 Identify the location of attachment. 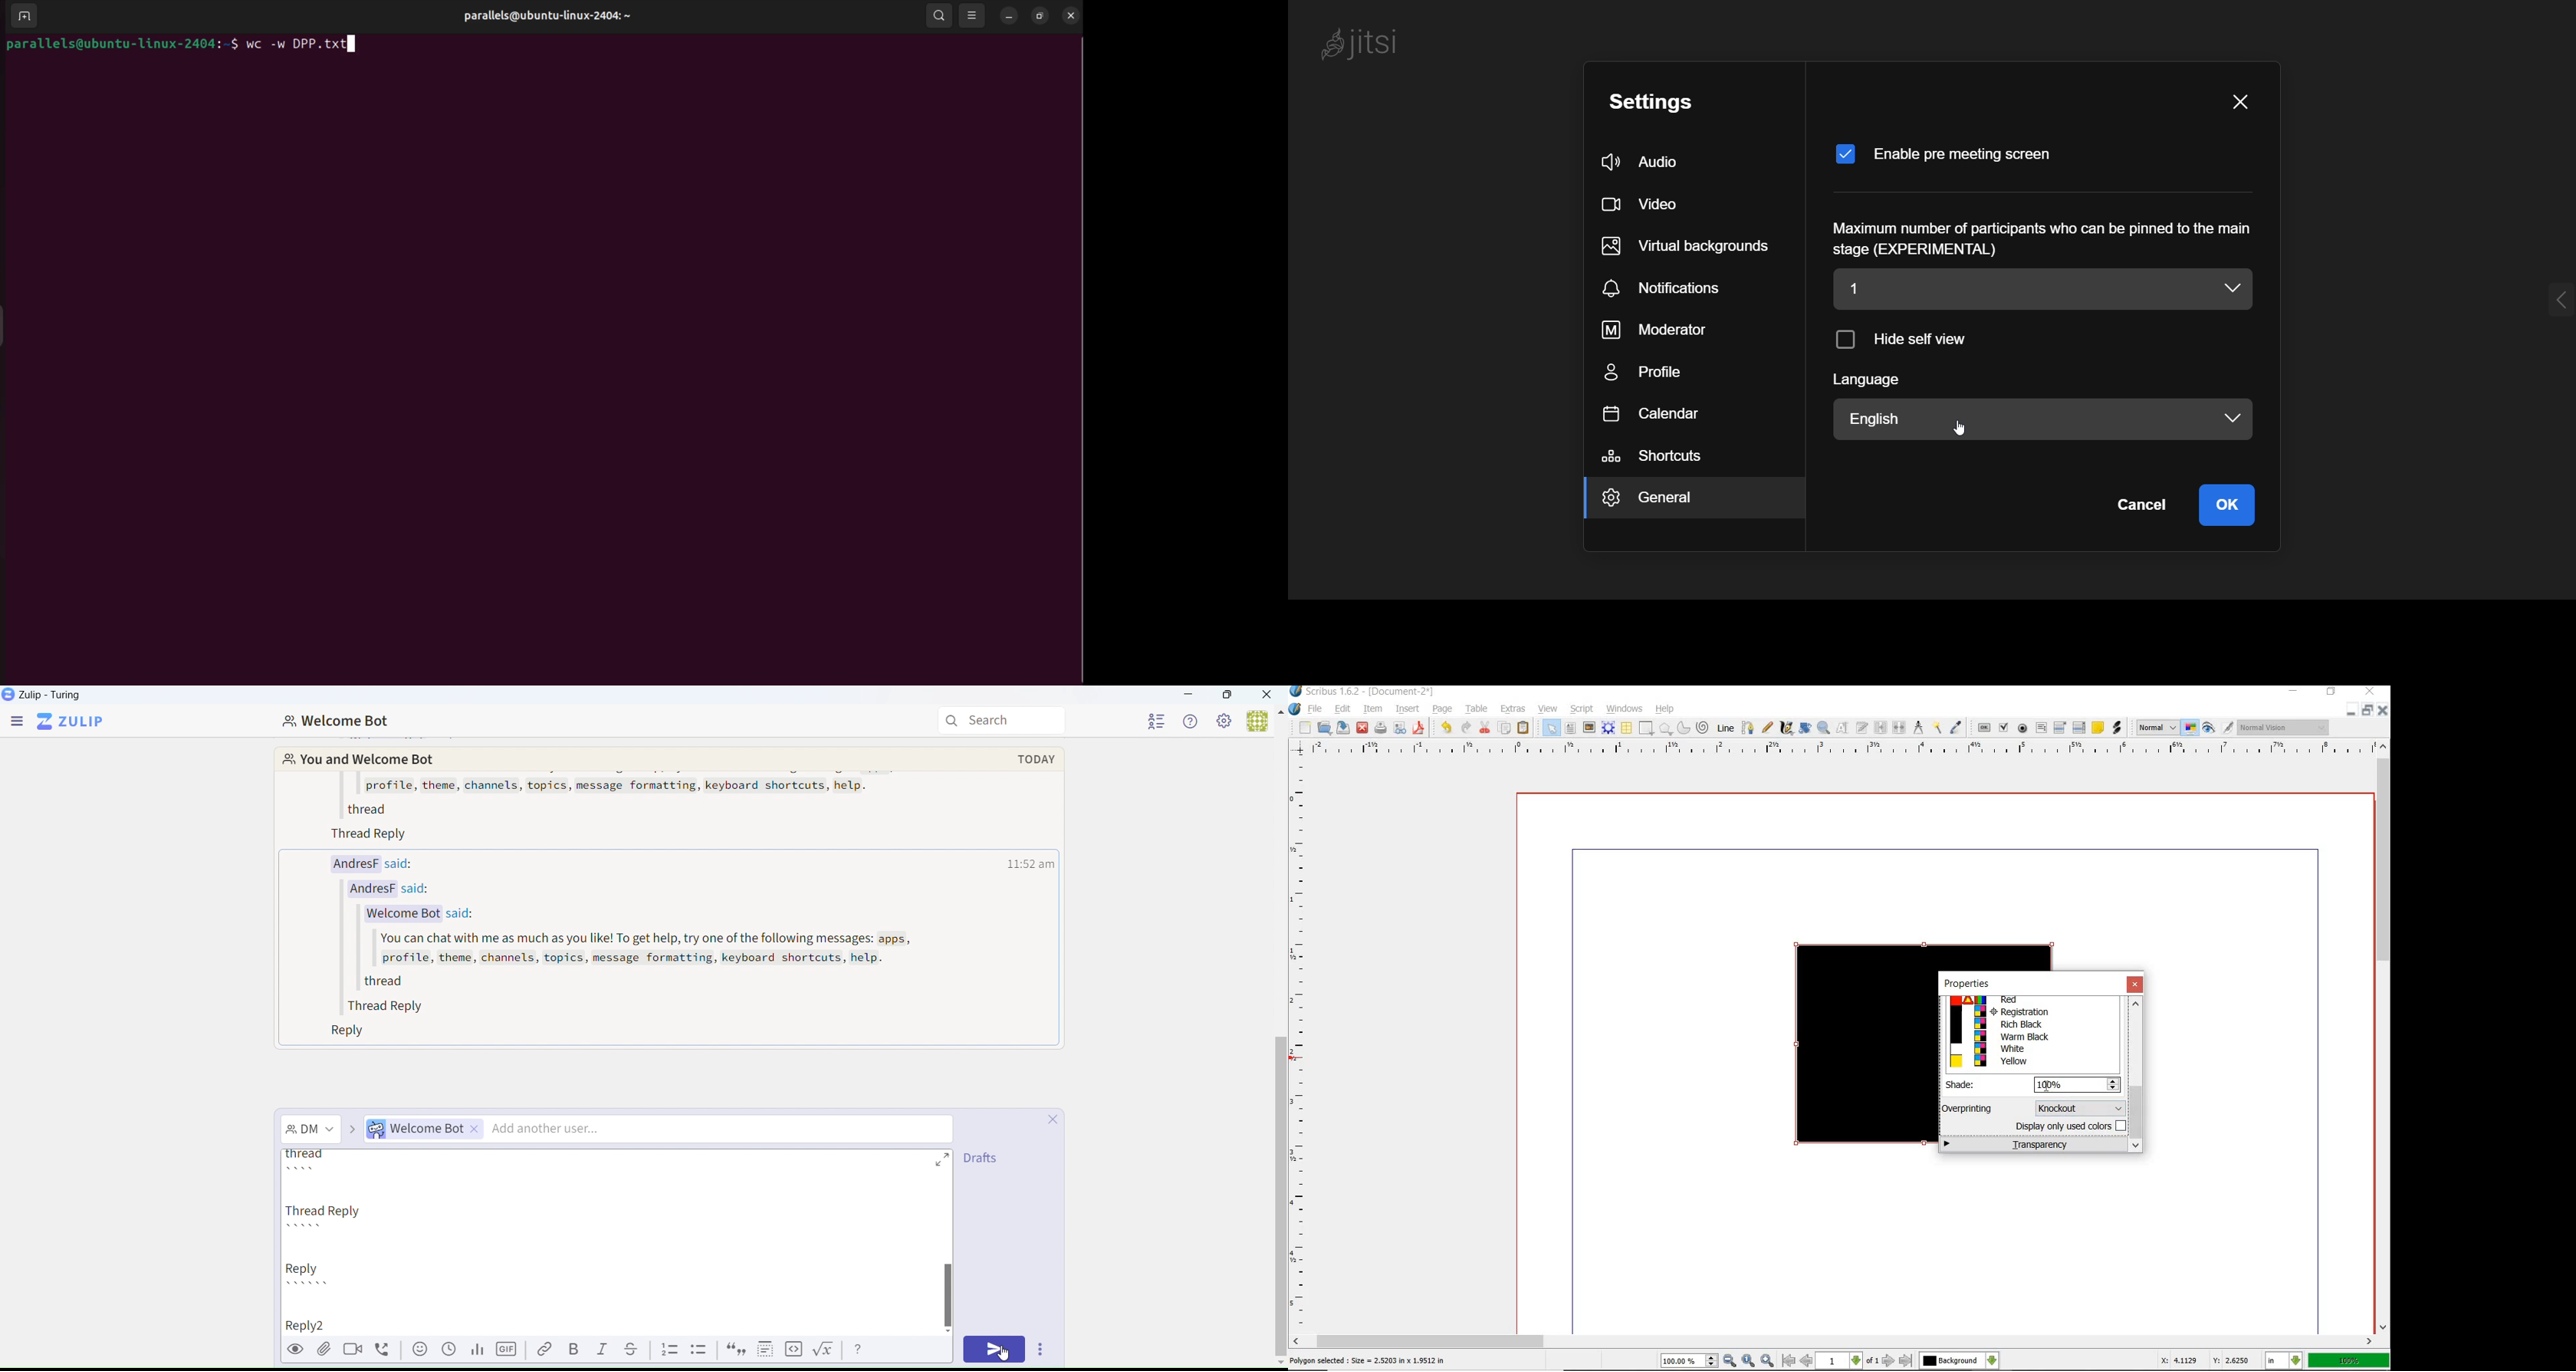
(323, 1354).